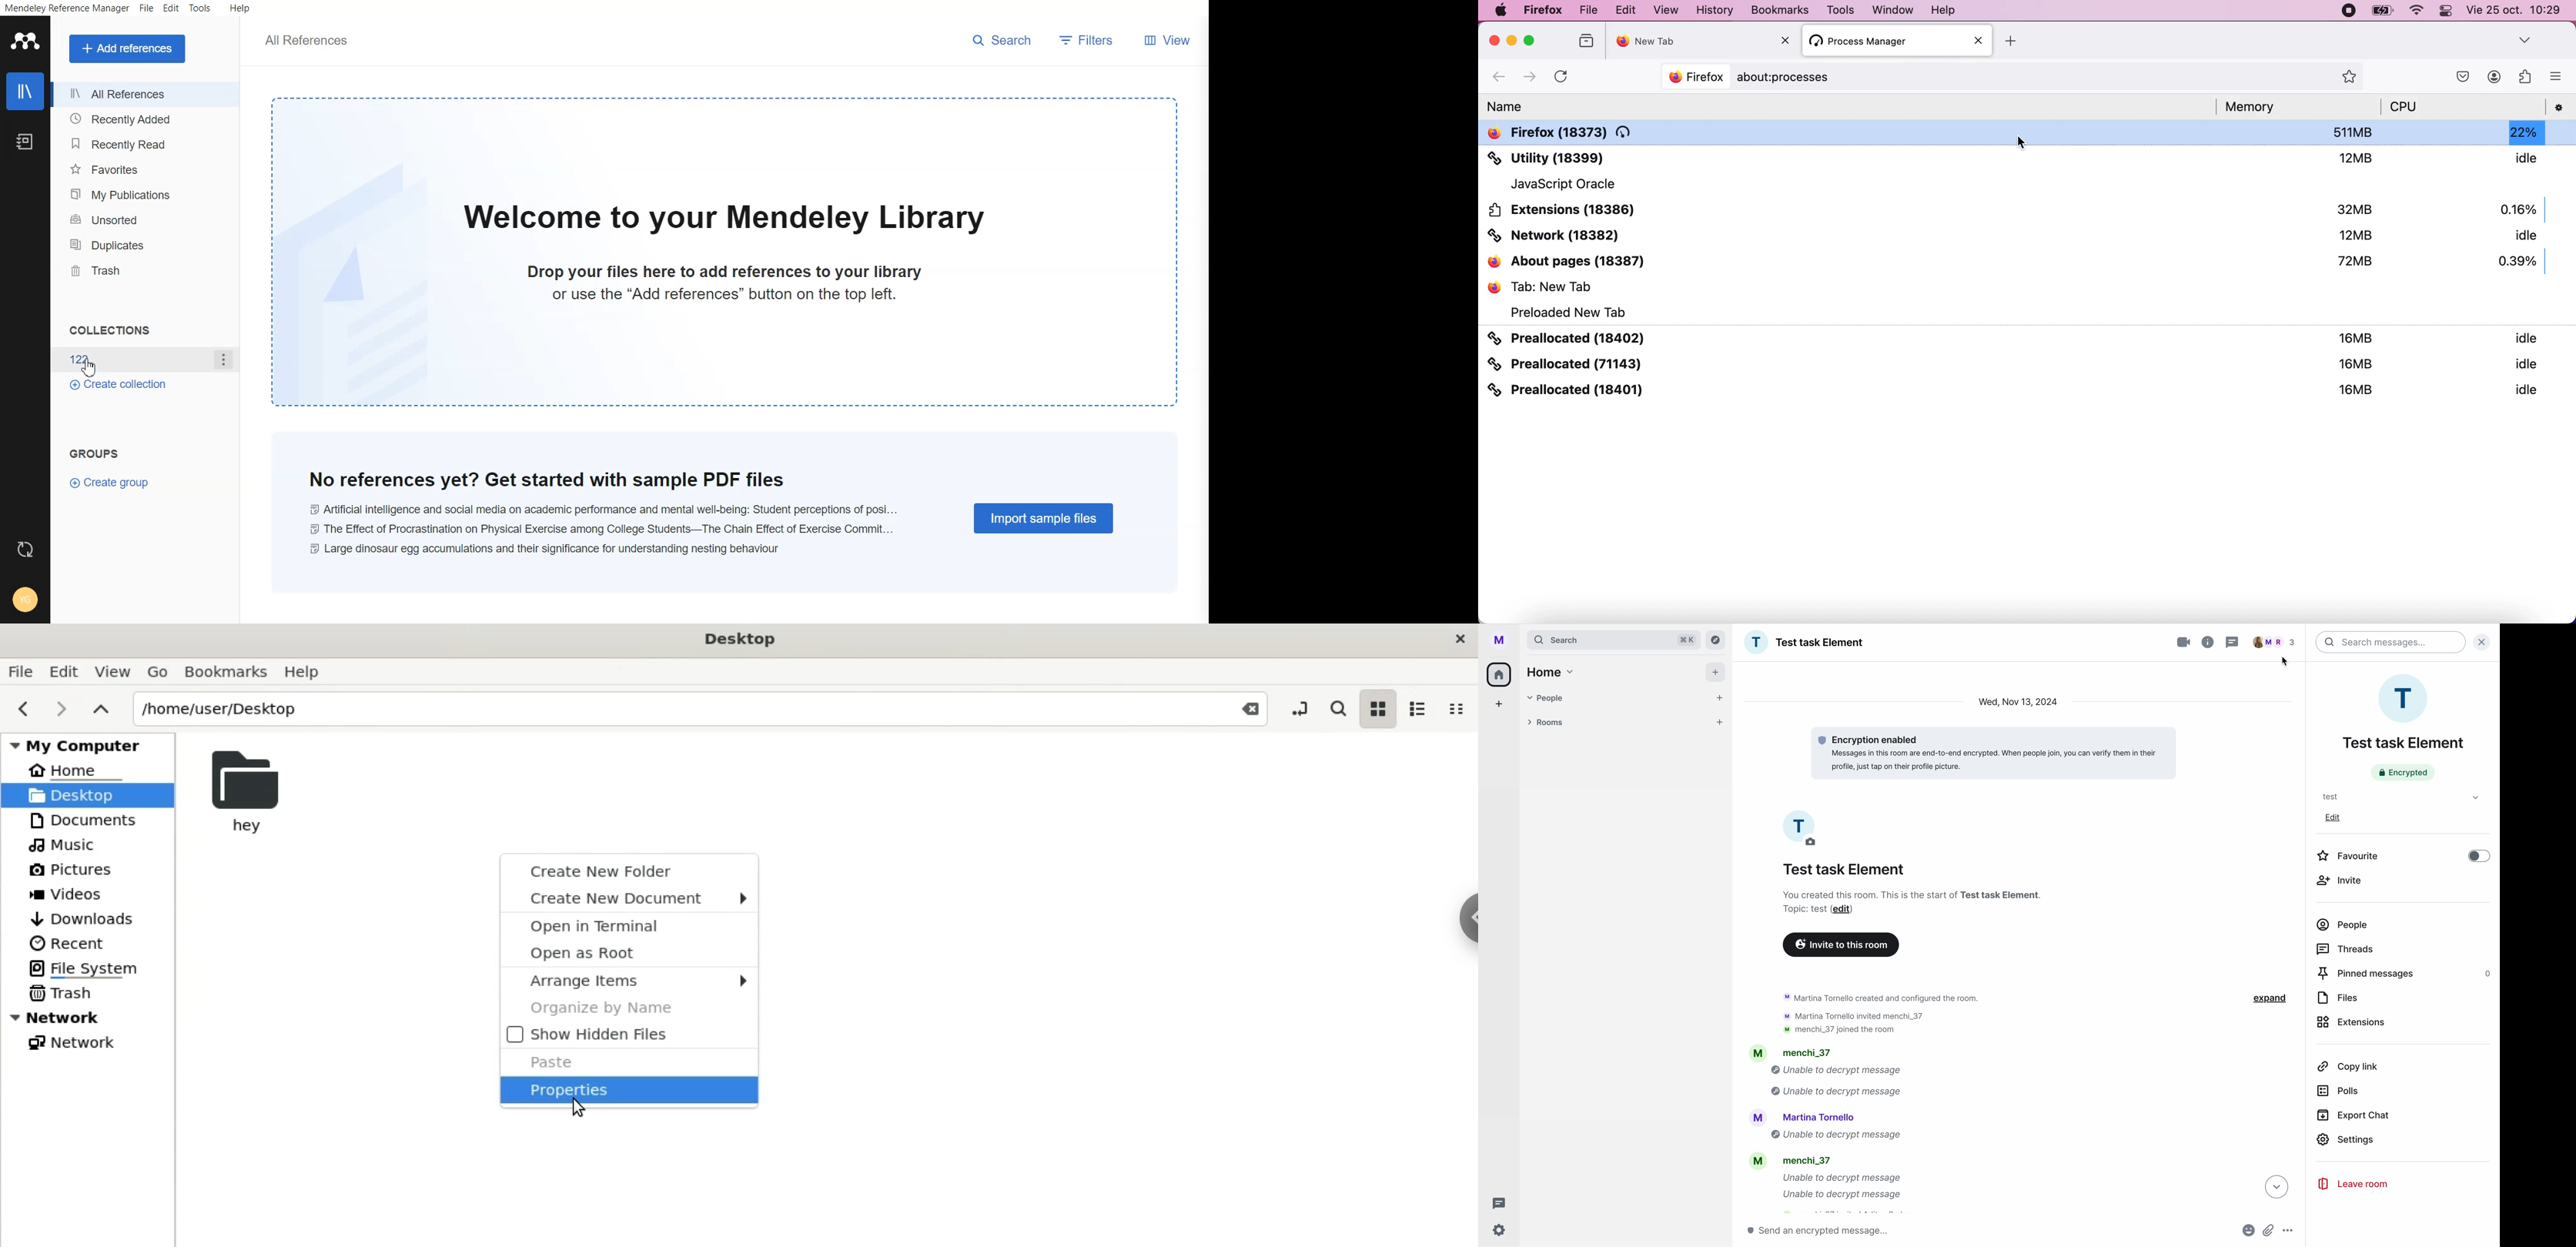 The image size is (2576, 1260). What do you see at coordinates (1564, 311) in the screenshot?
I see `Preloaded New Tab` at bounding box center [1564, 311].